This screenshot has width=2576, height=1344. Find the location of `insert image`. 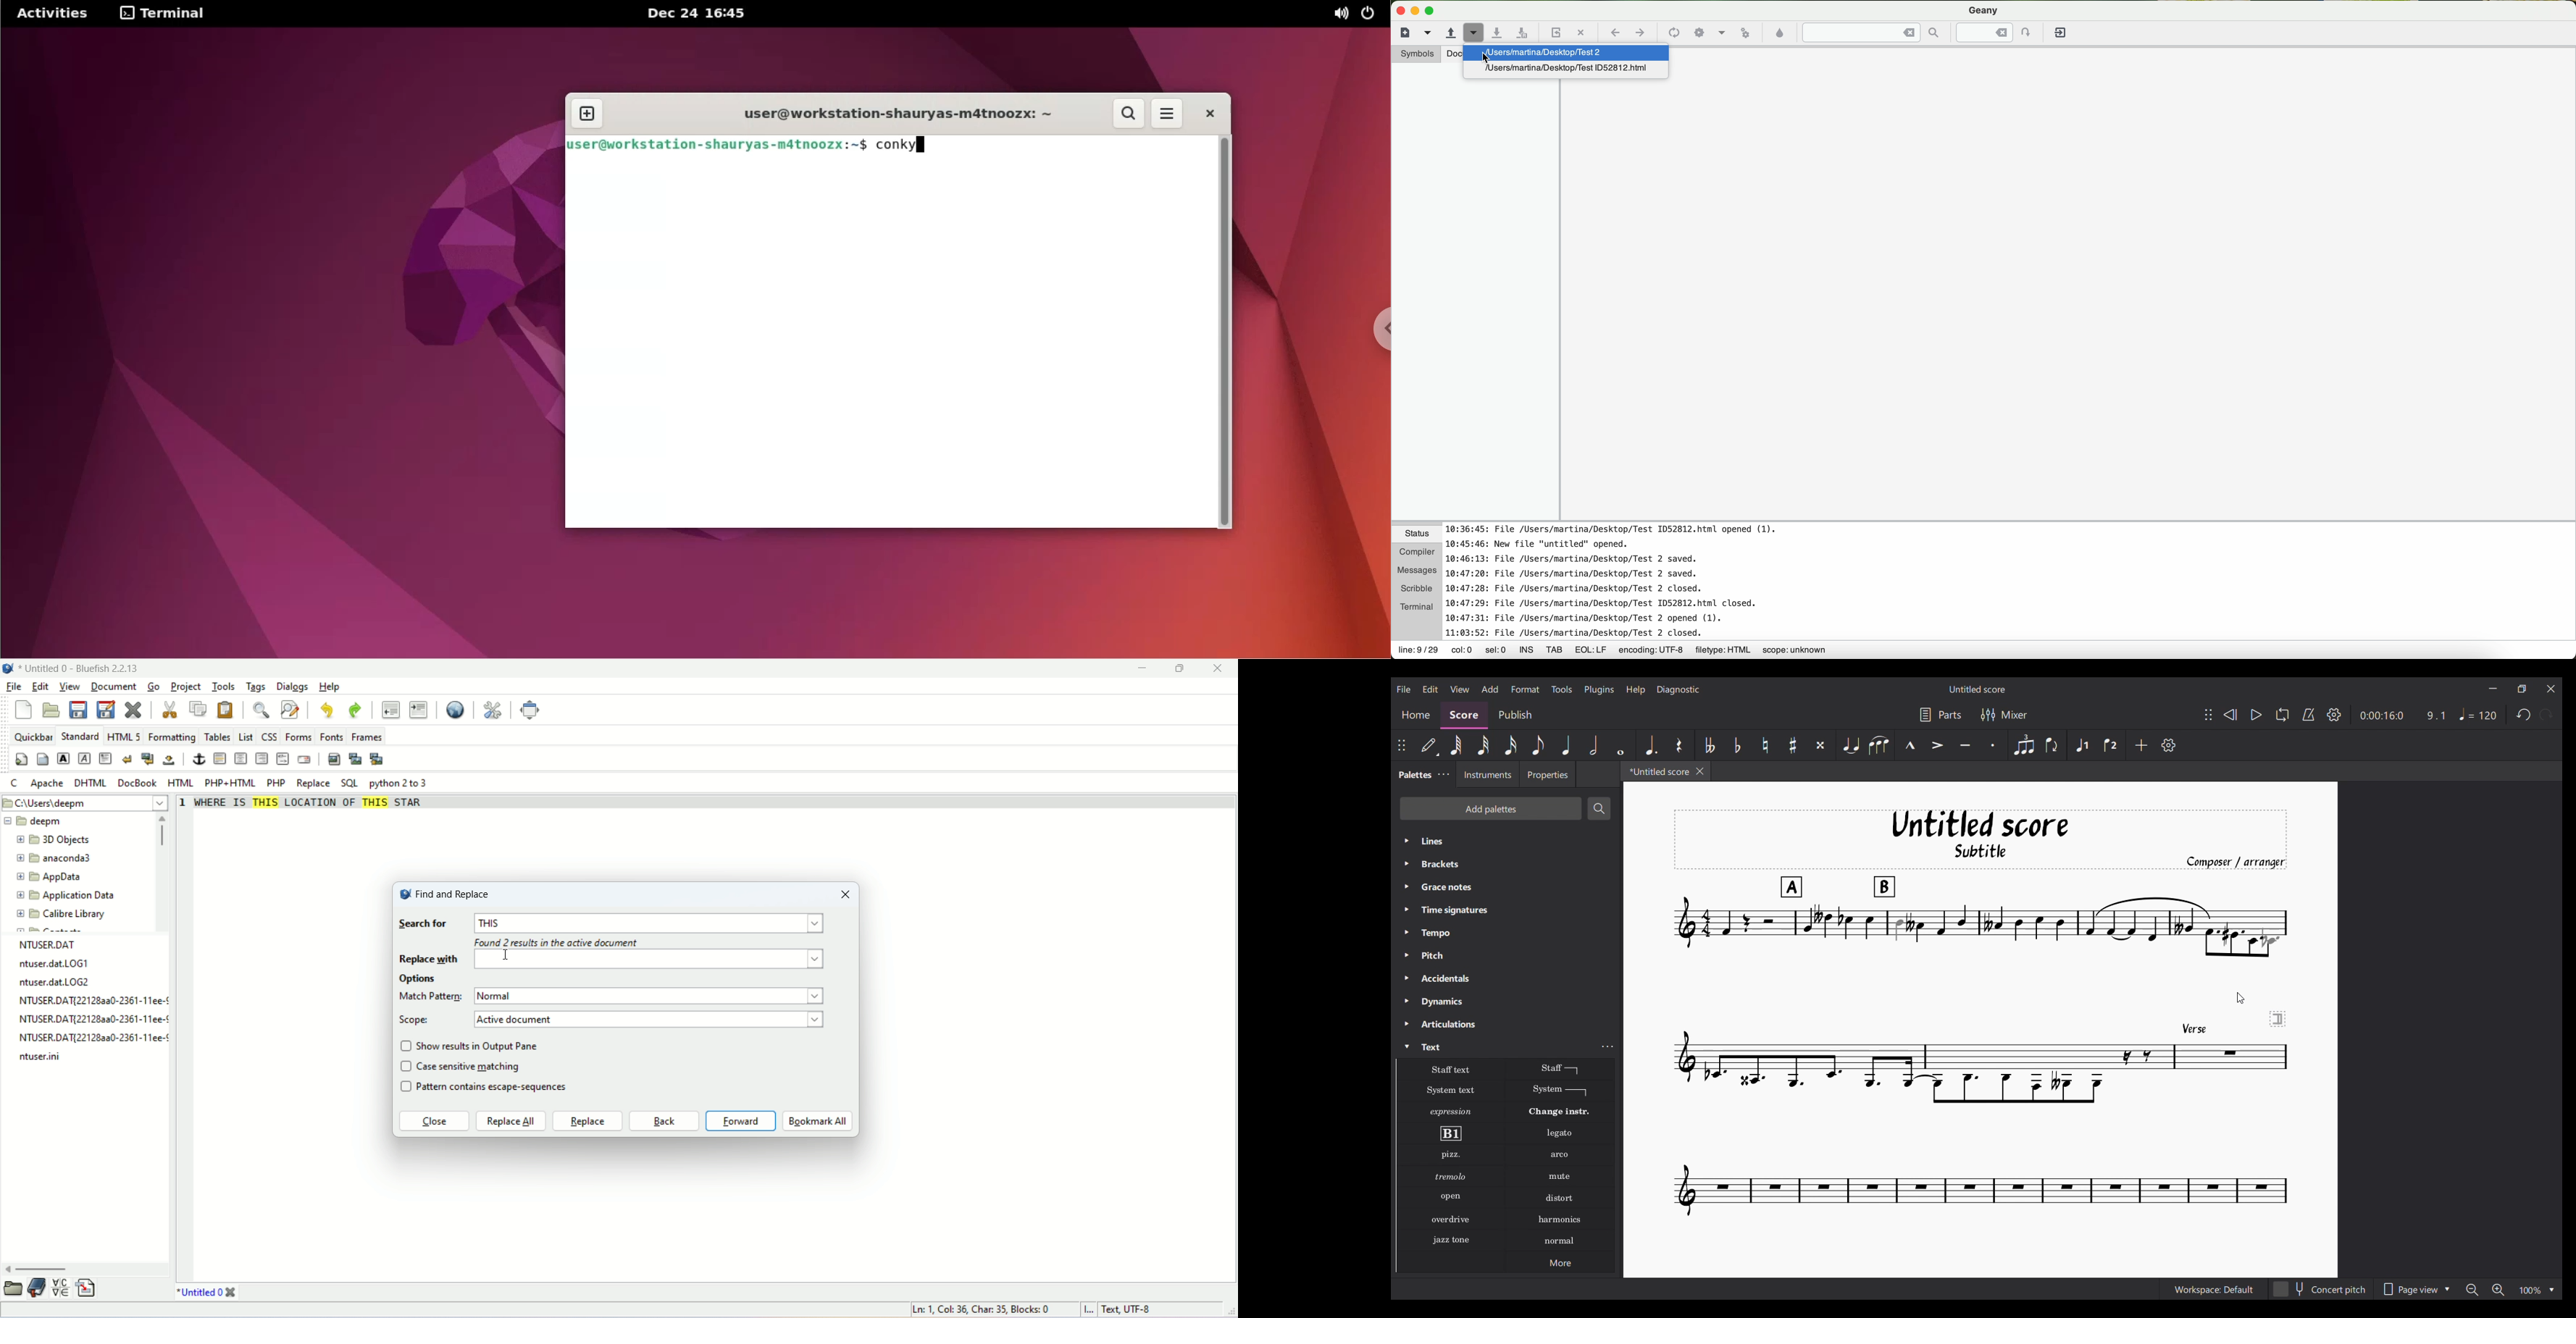

insert image is located at coordinates (332, 760).